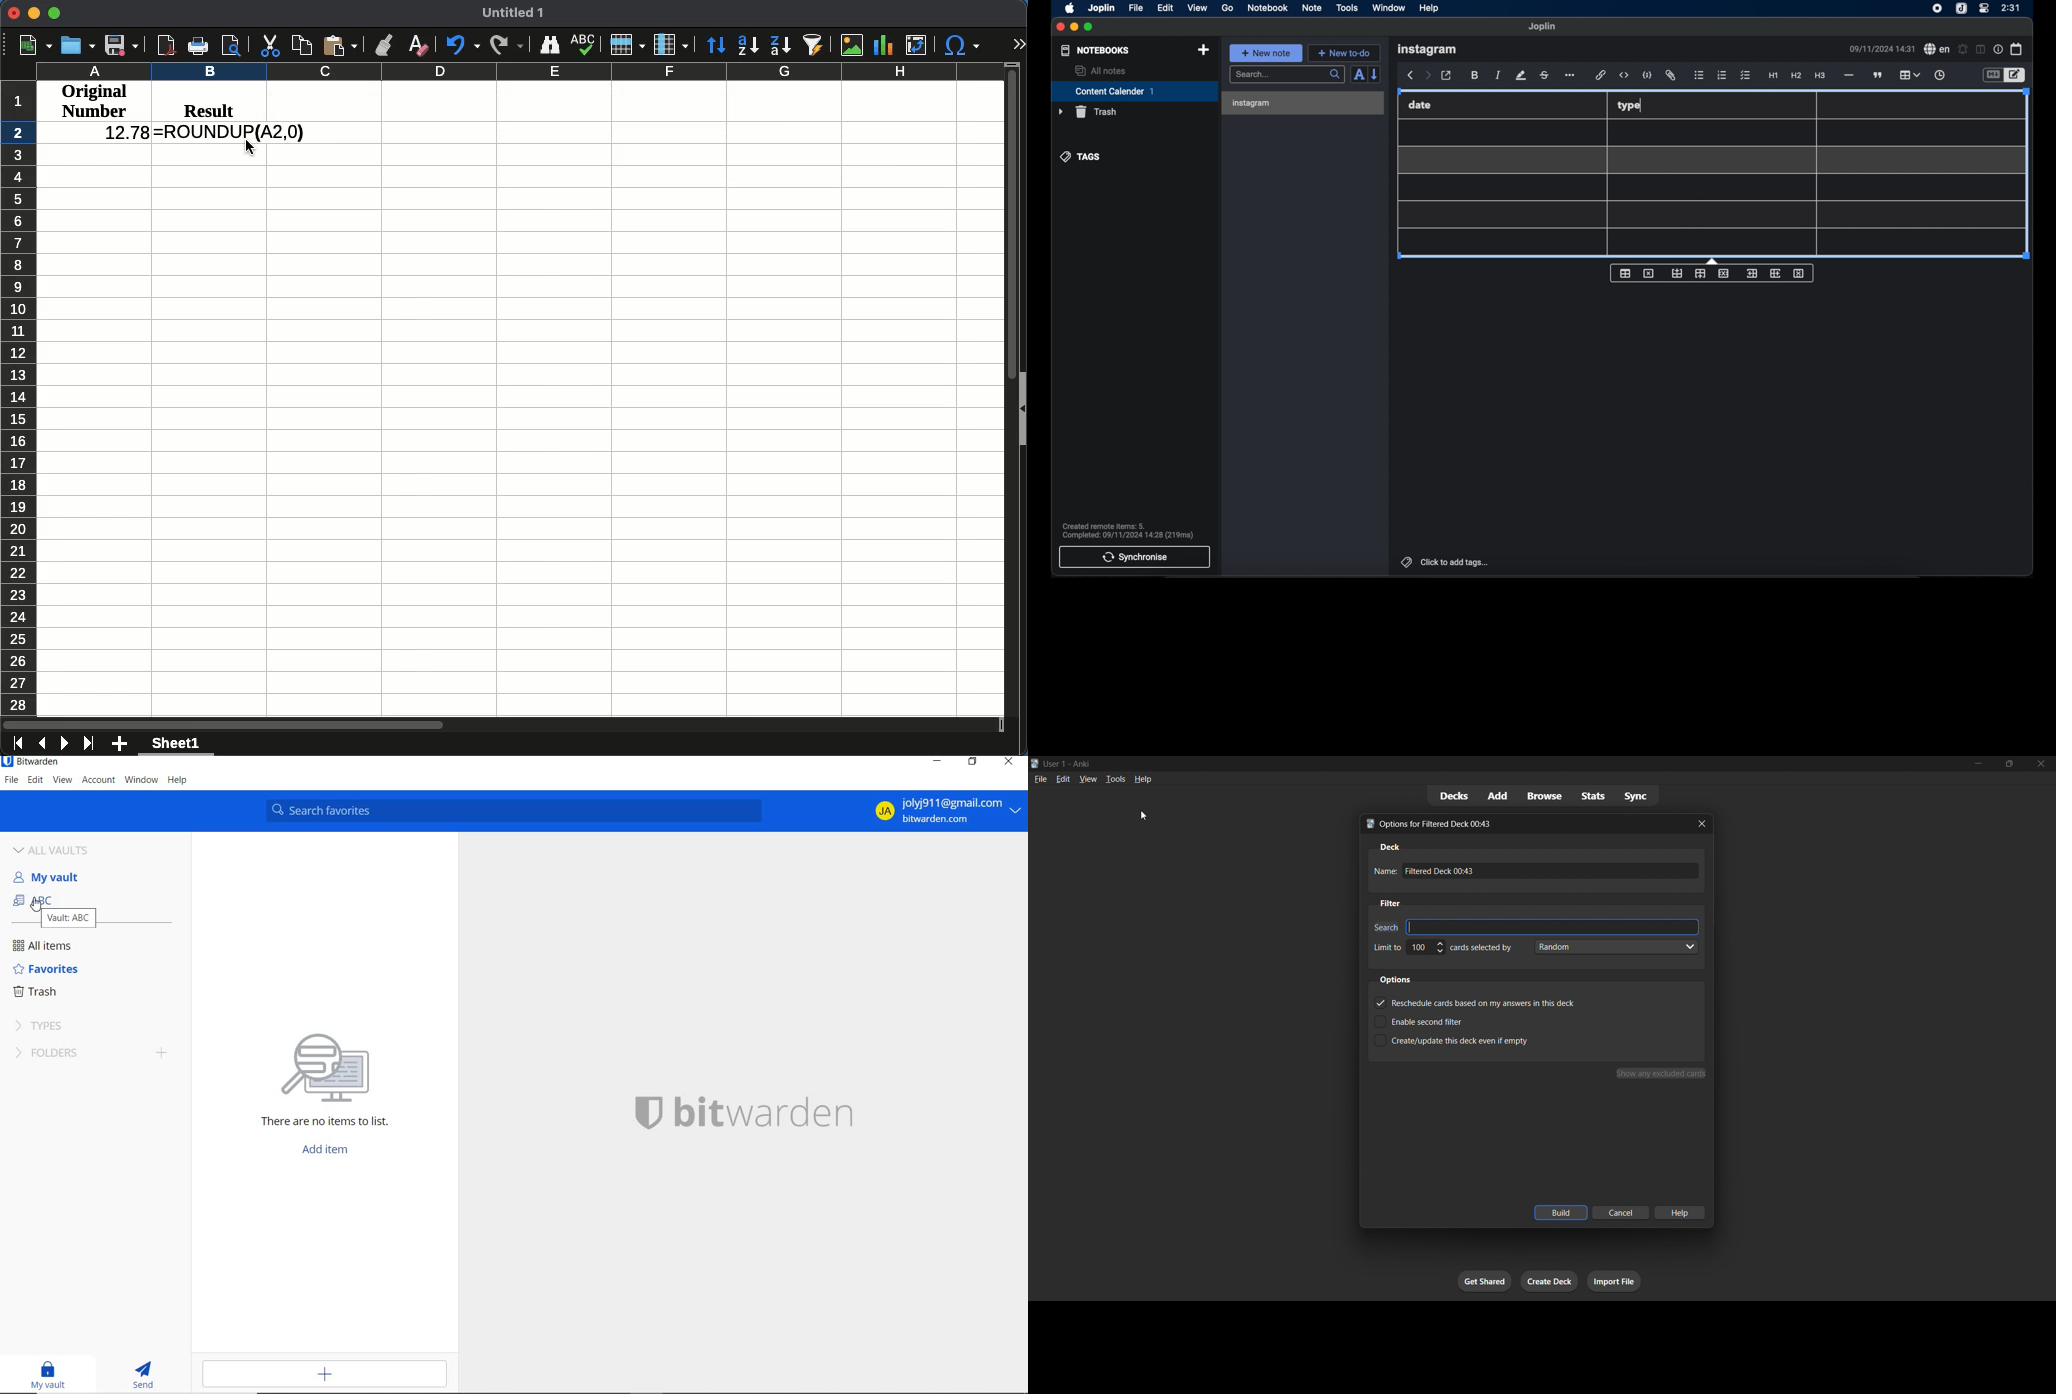  I want to click on scroll, so click(1006, 387).